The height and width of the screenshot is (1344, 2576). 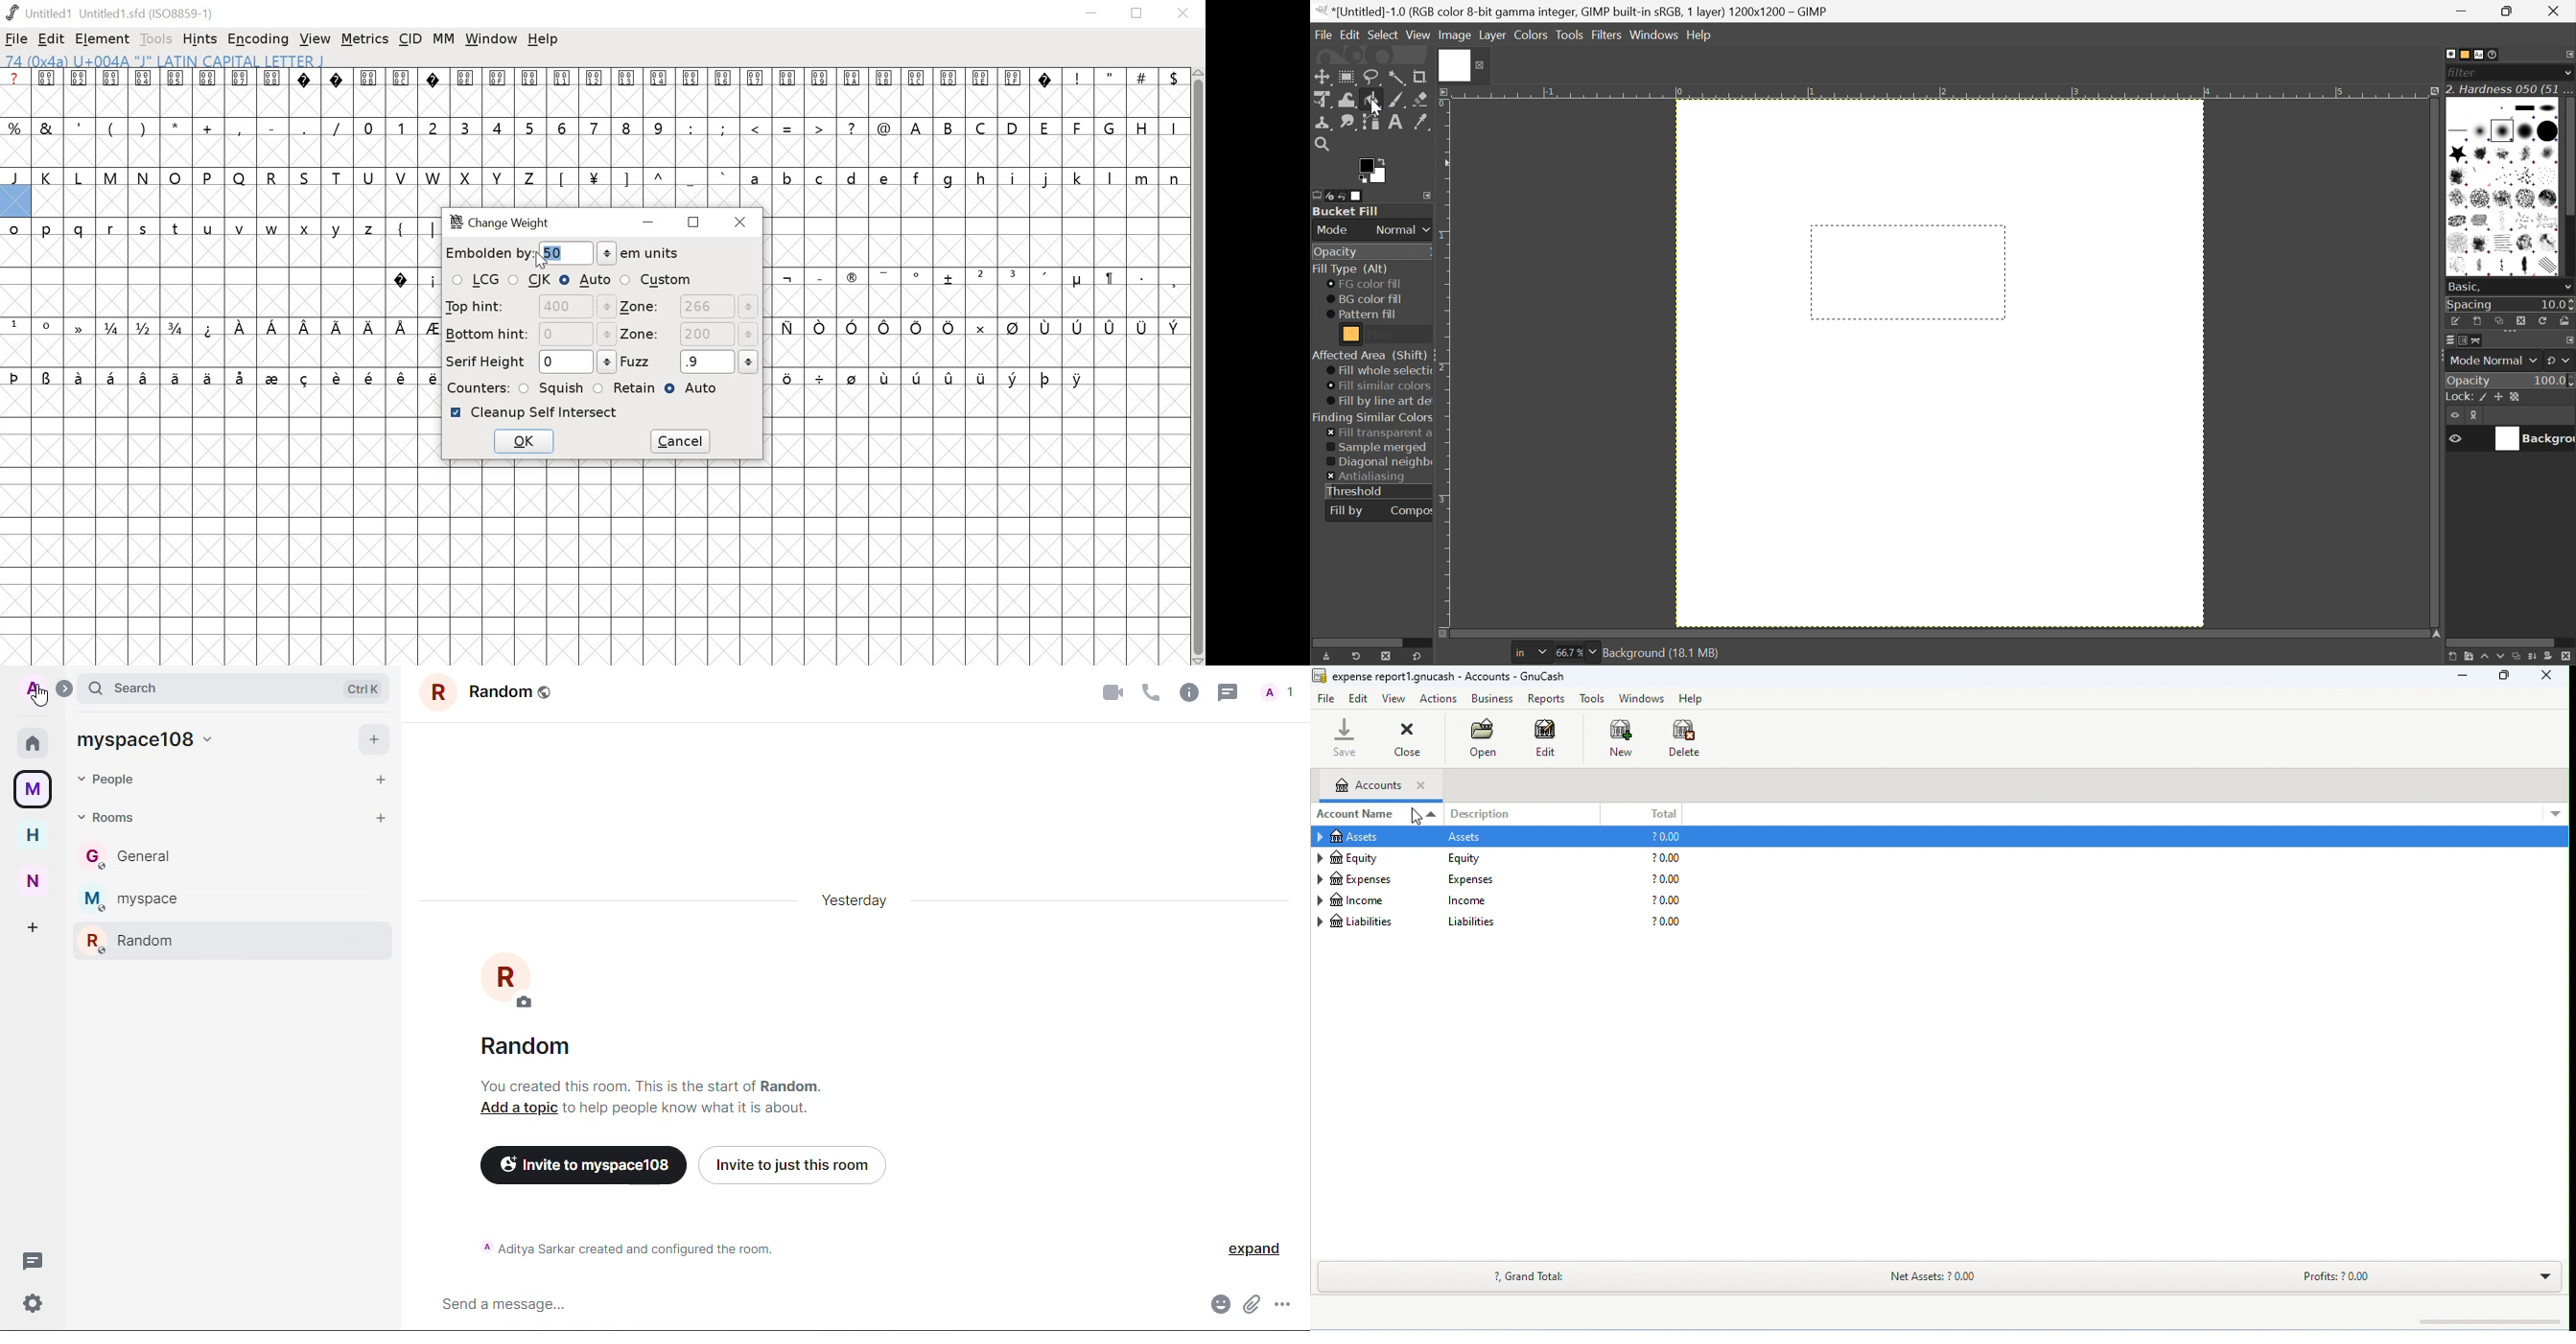 What do you see at coordinates (142, 857) in the screenshot?
I see `general` at bounding box center [142, 857].